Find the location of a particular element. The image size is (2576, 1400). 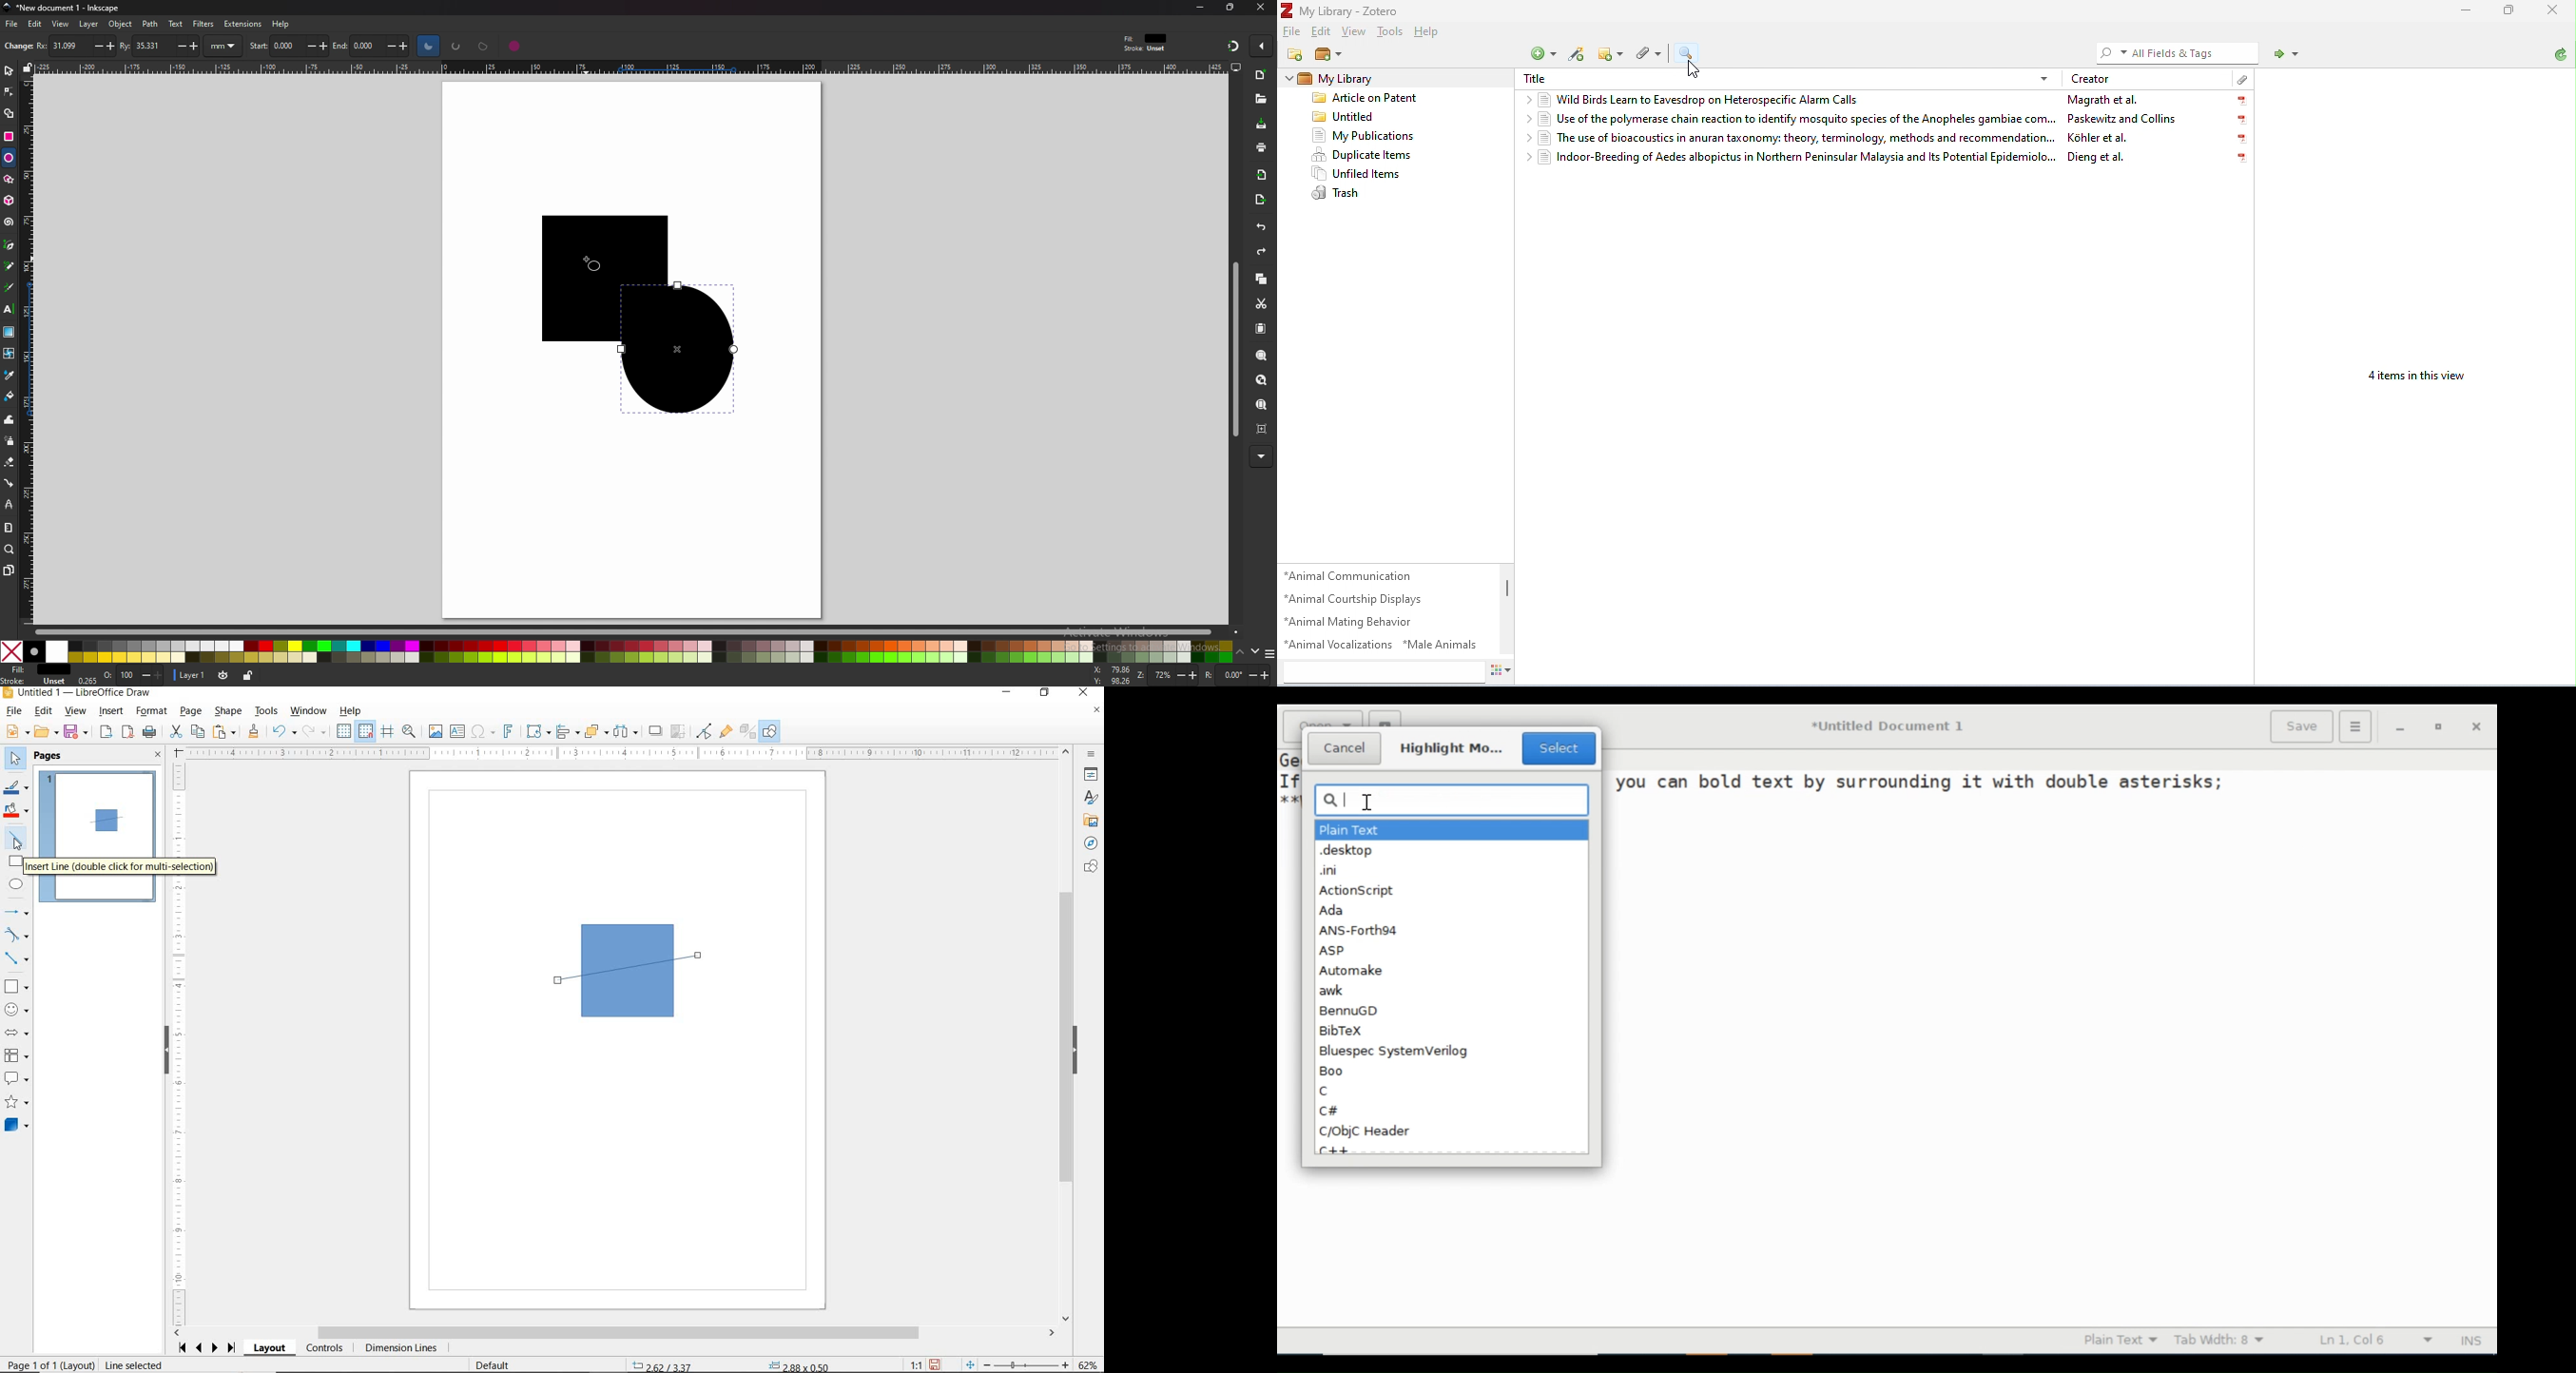

view is located at coordinates (1355, 32).